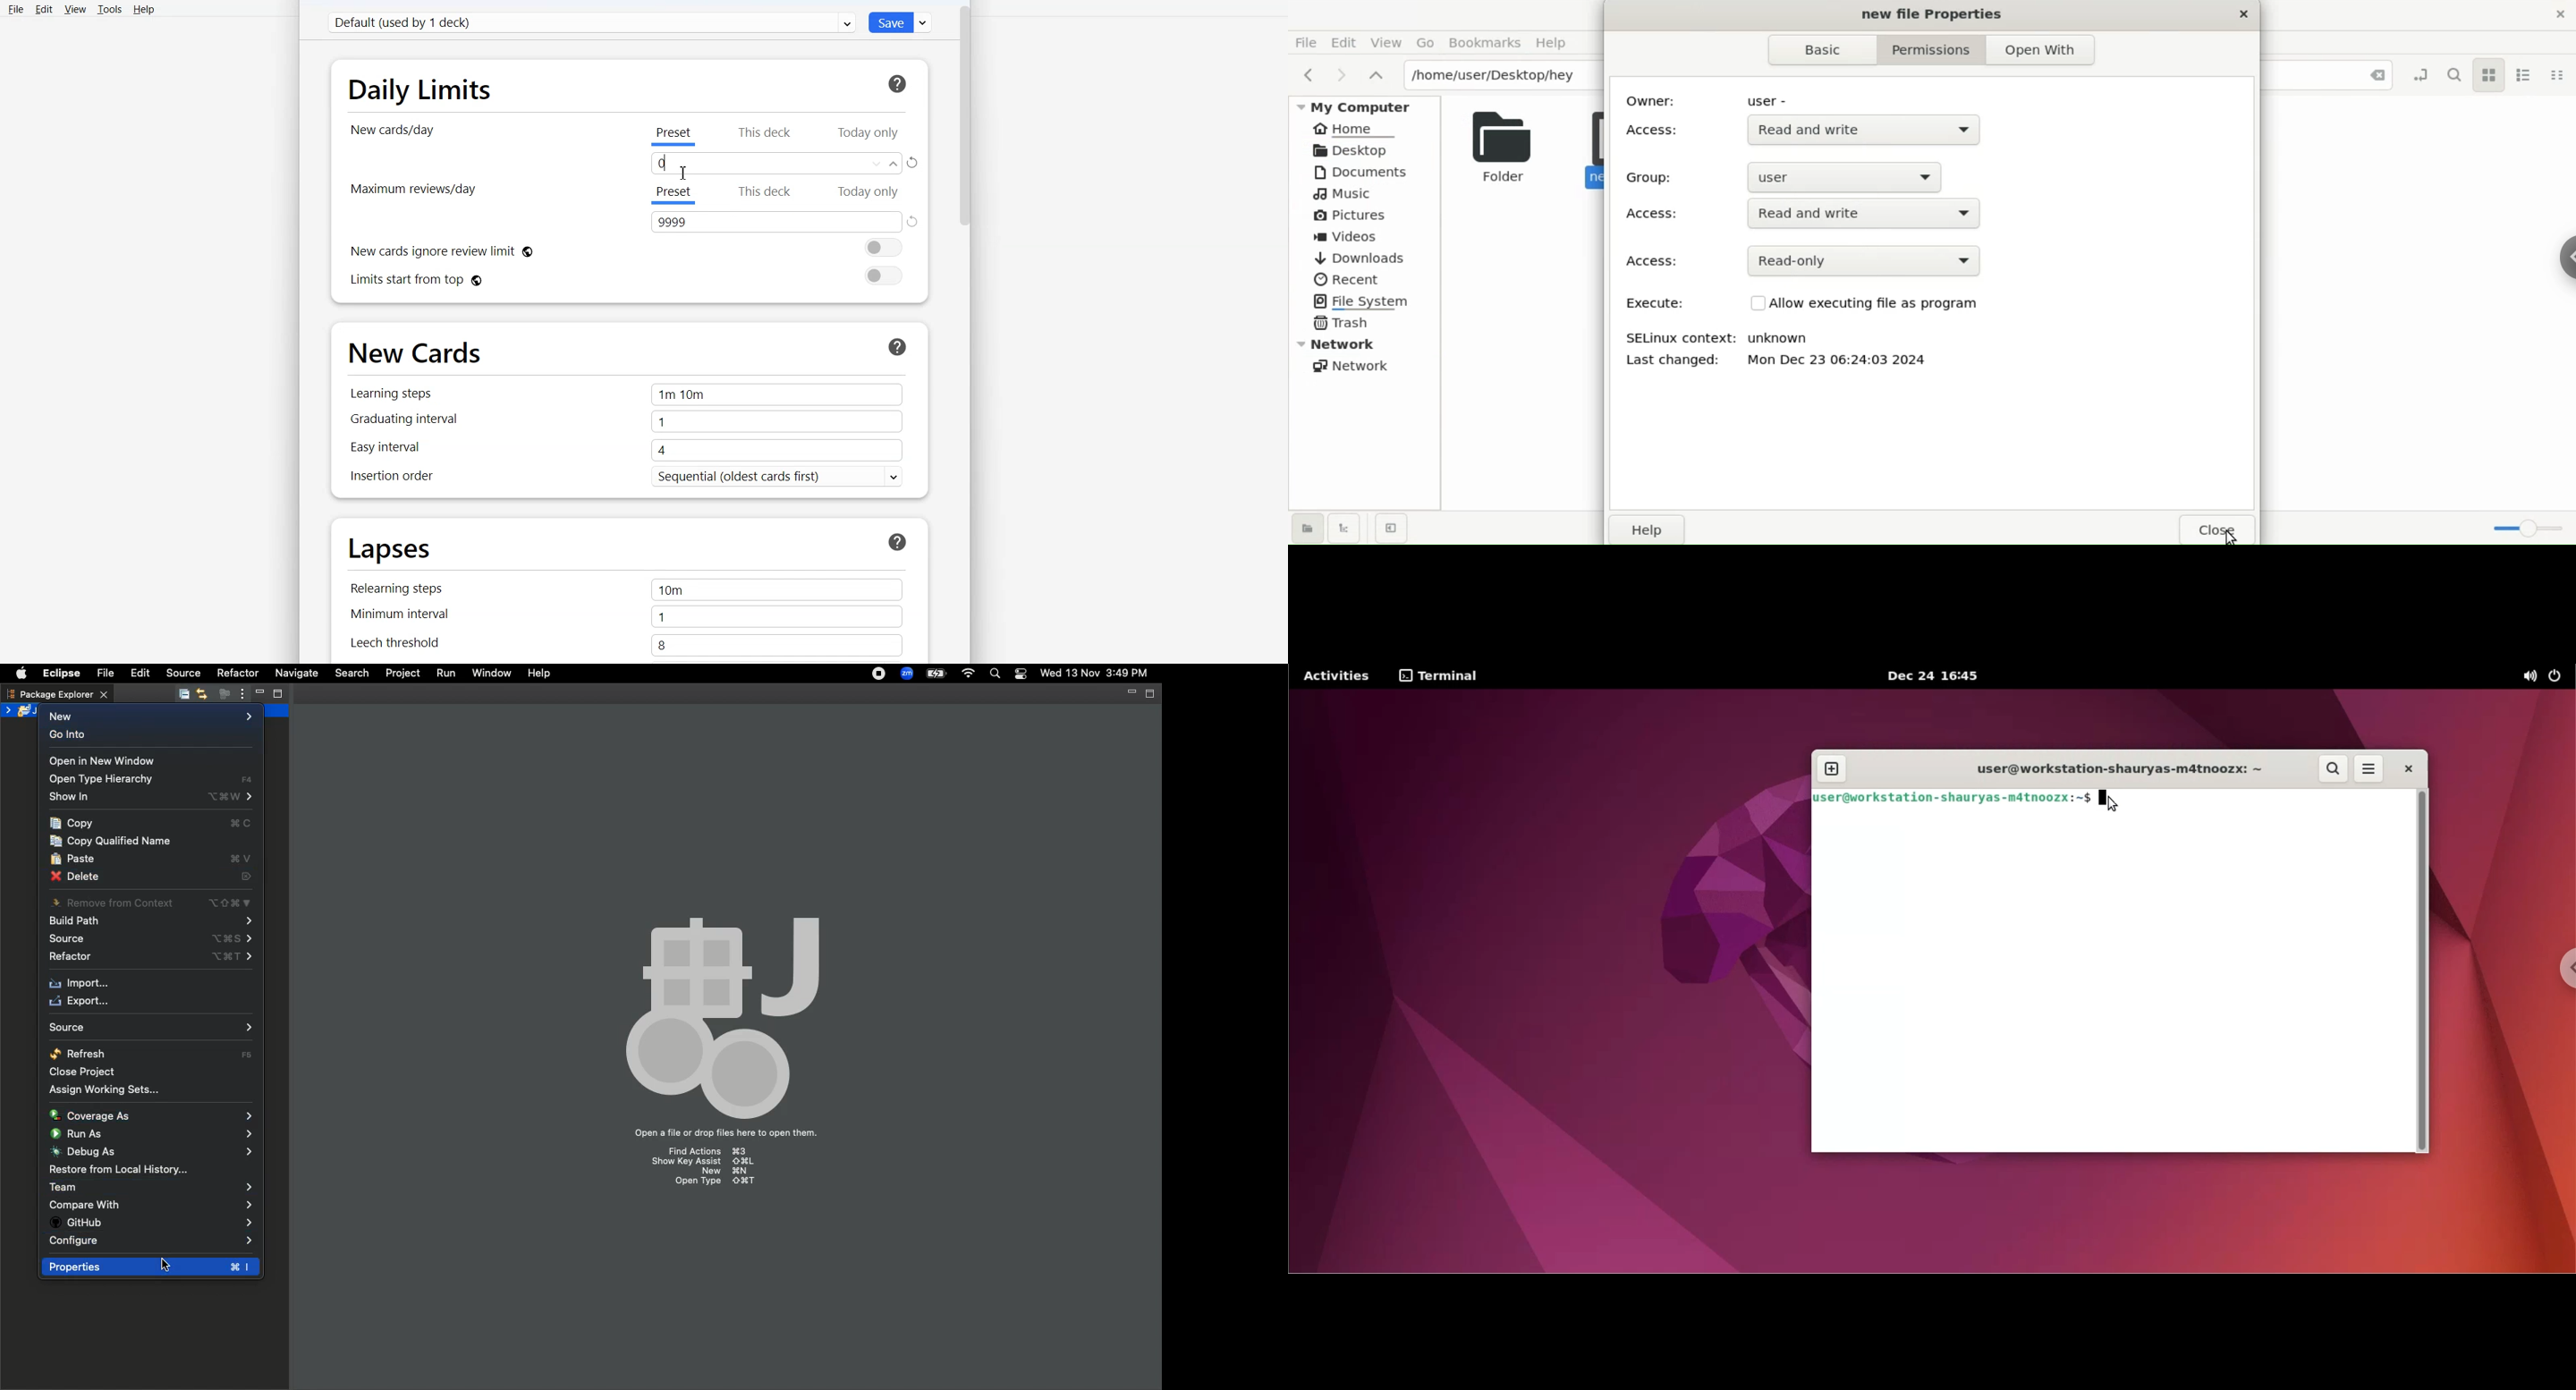 This screenshot has height=1400, width=2576. Describe the element at coordinates (1339, 74) in the screenshot. I see `next` at that location.